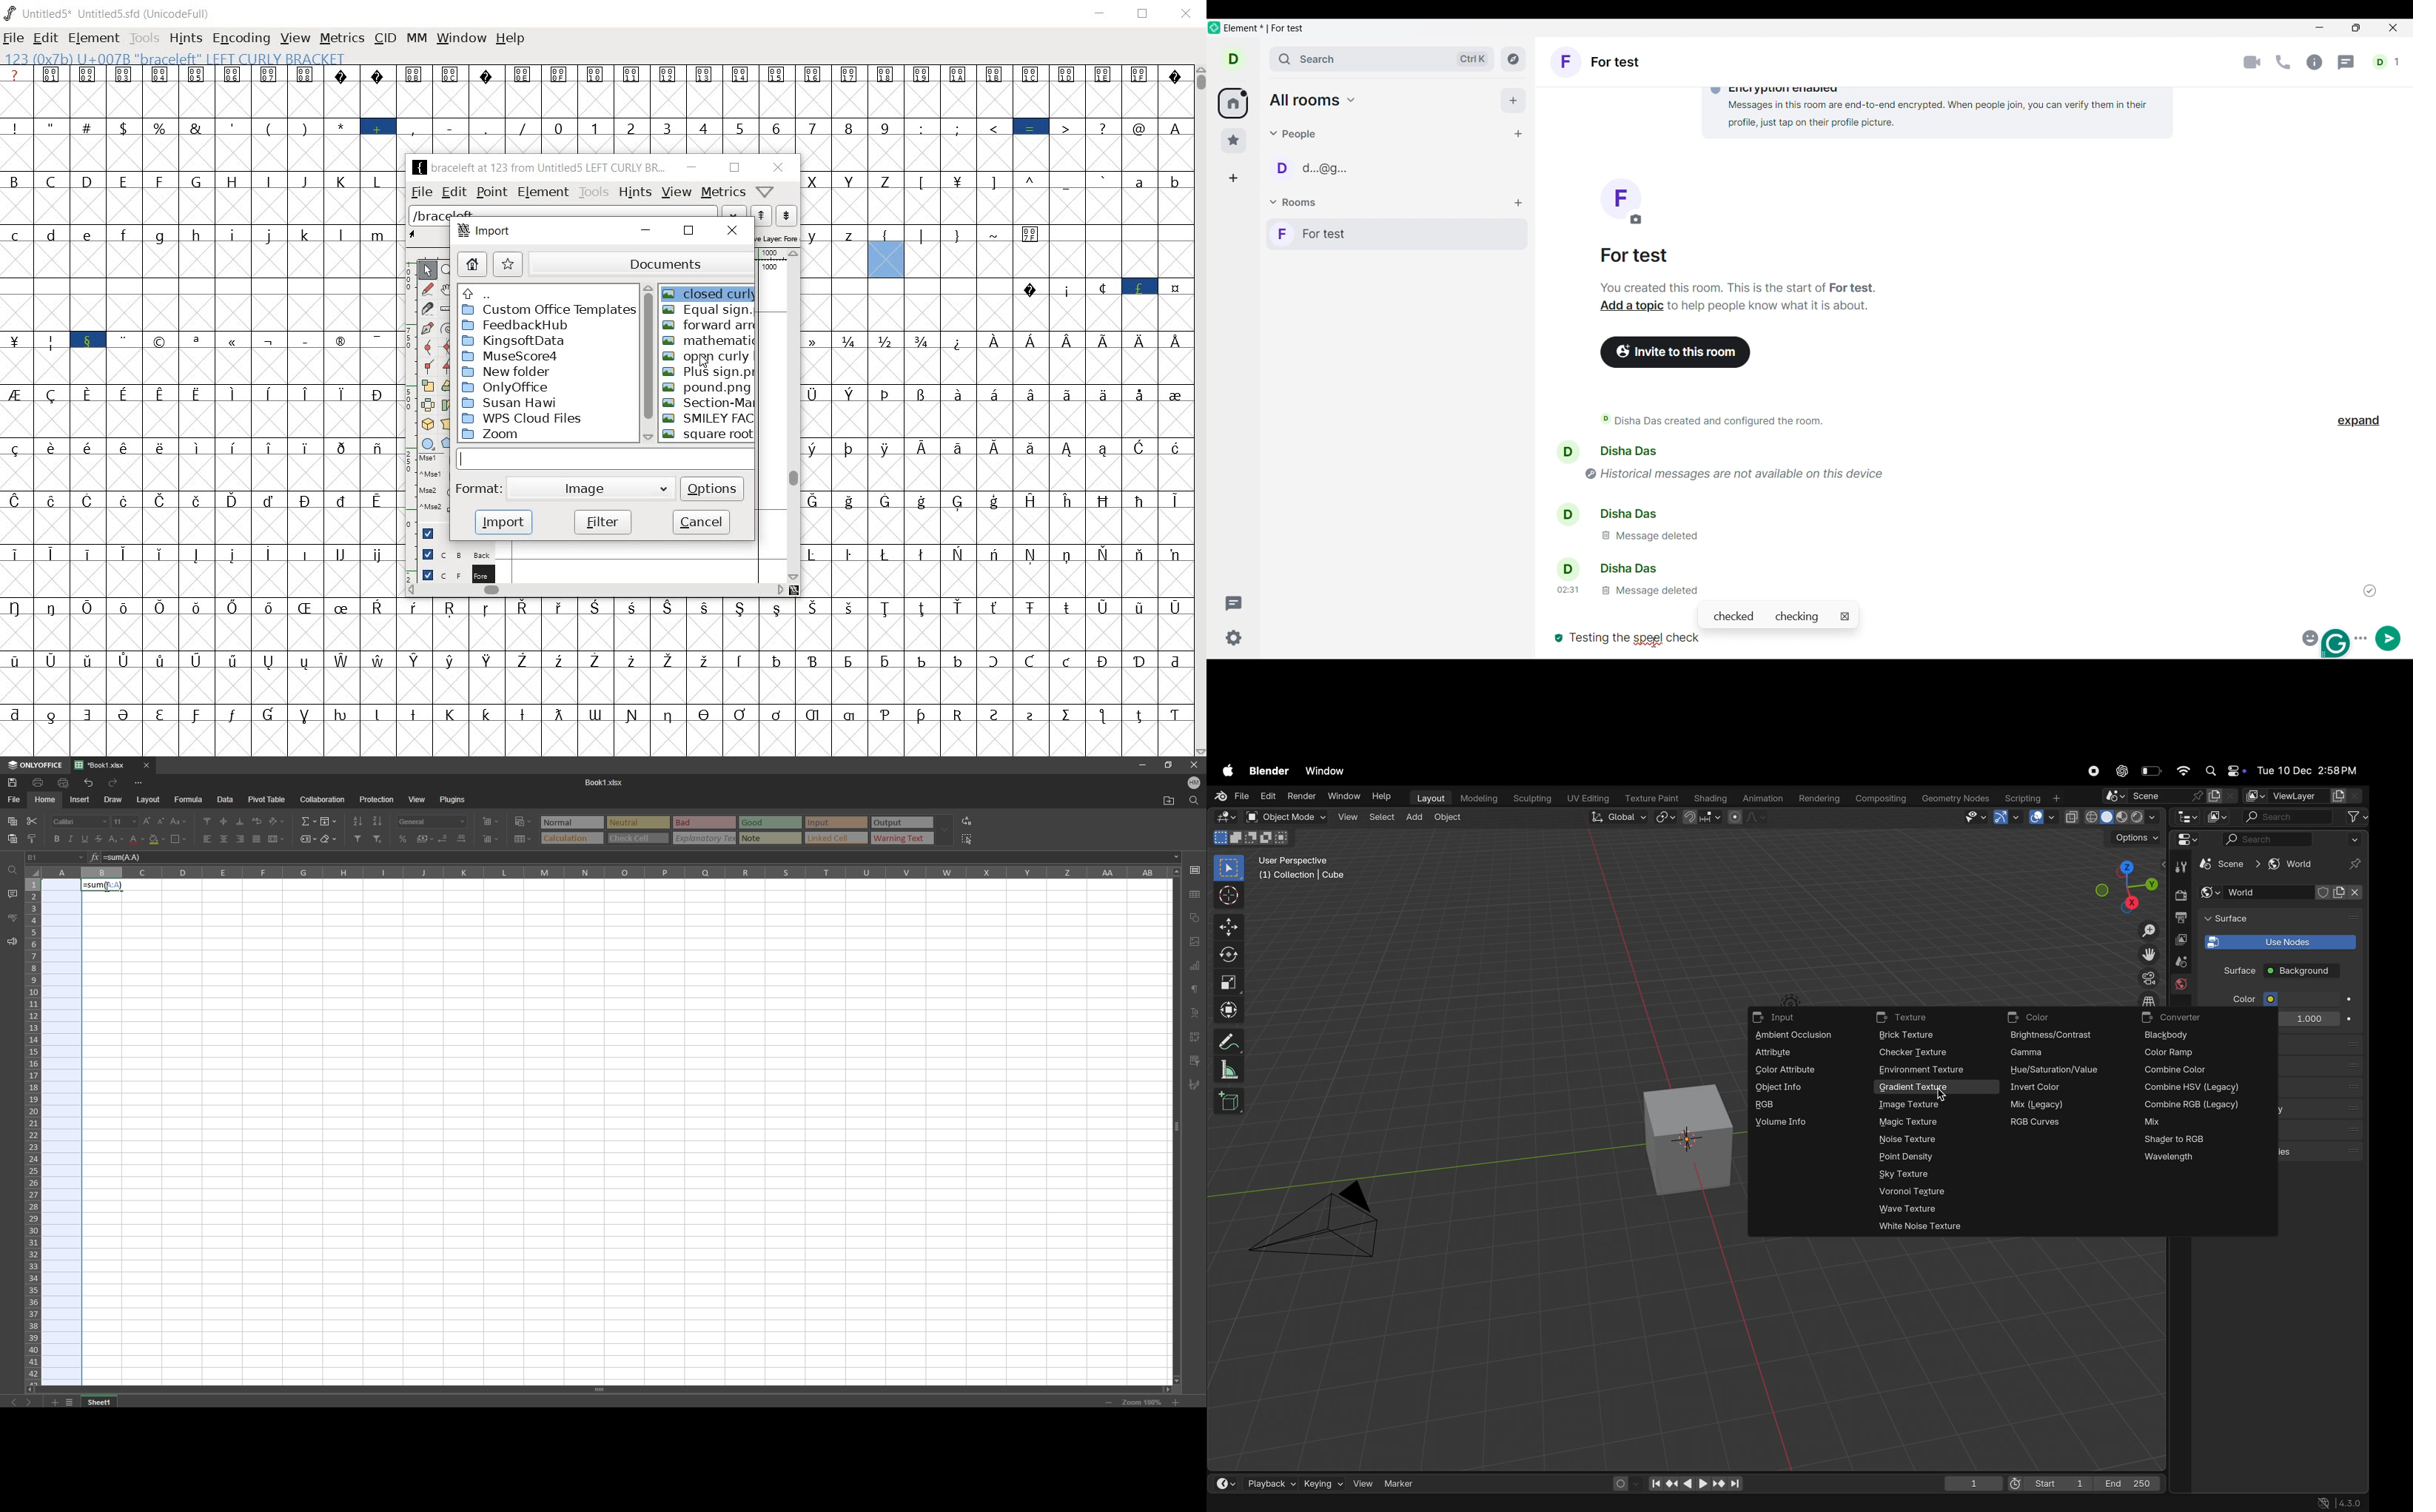 The height and width of the screenshot is (1512, 2436). Describe the element at coordinates (1738, 272) in the screenshot. I see `For test   You created this room. This is the start of a room of for test` at that location.